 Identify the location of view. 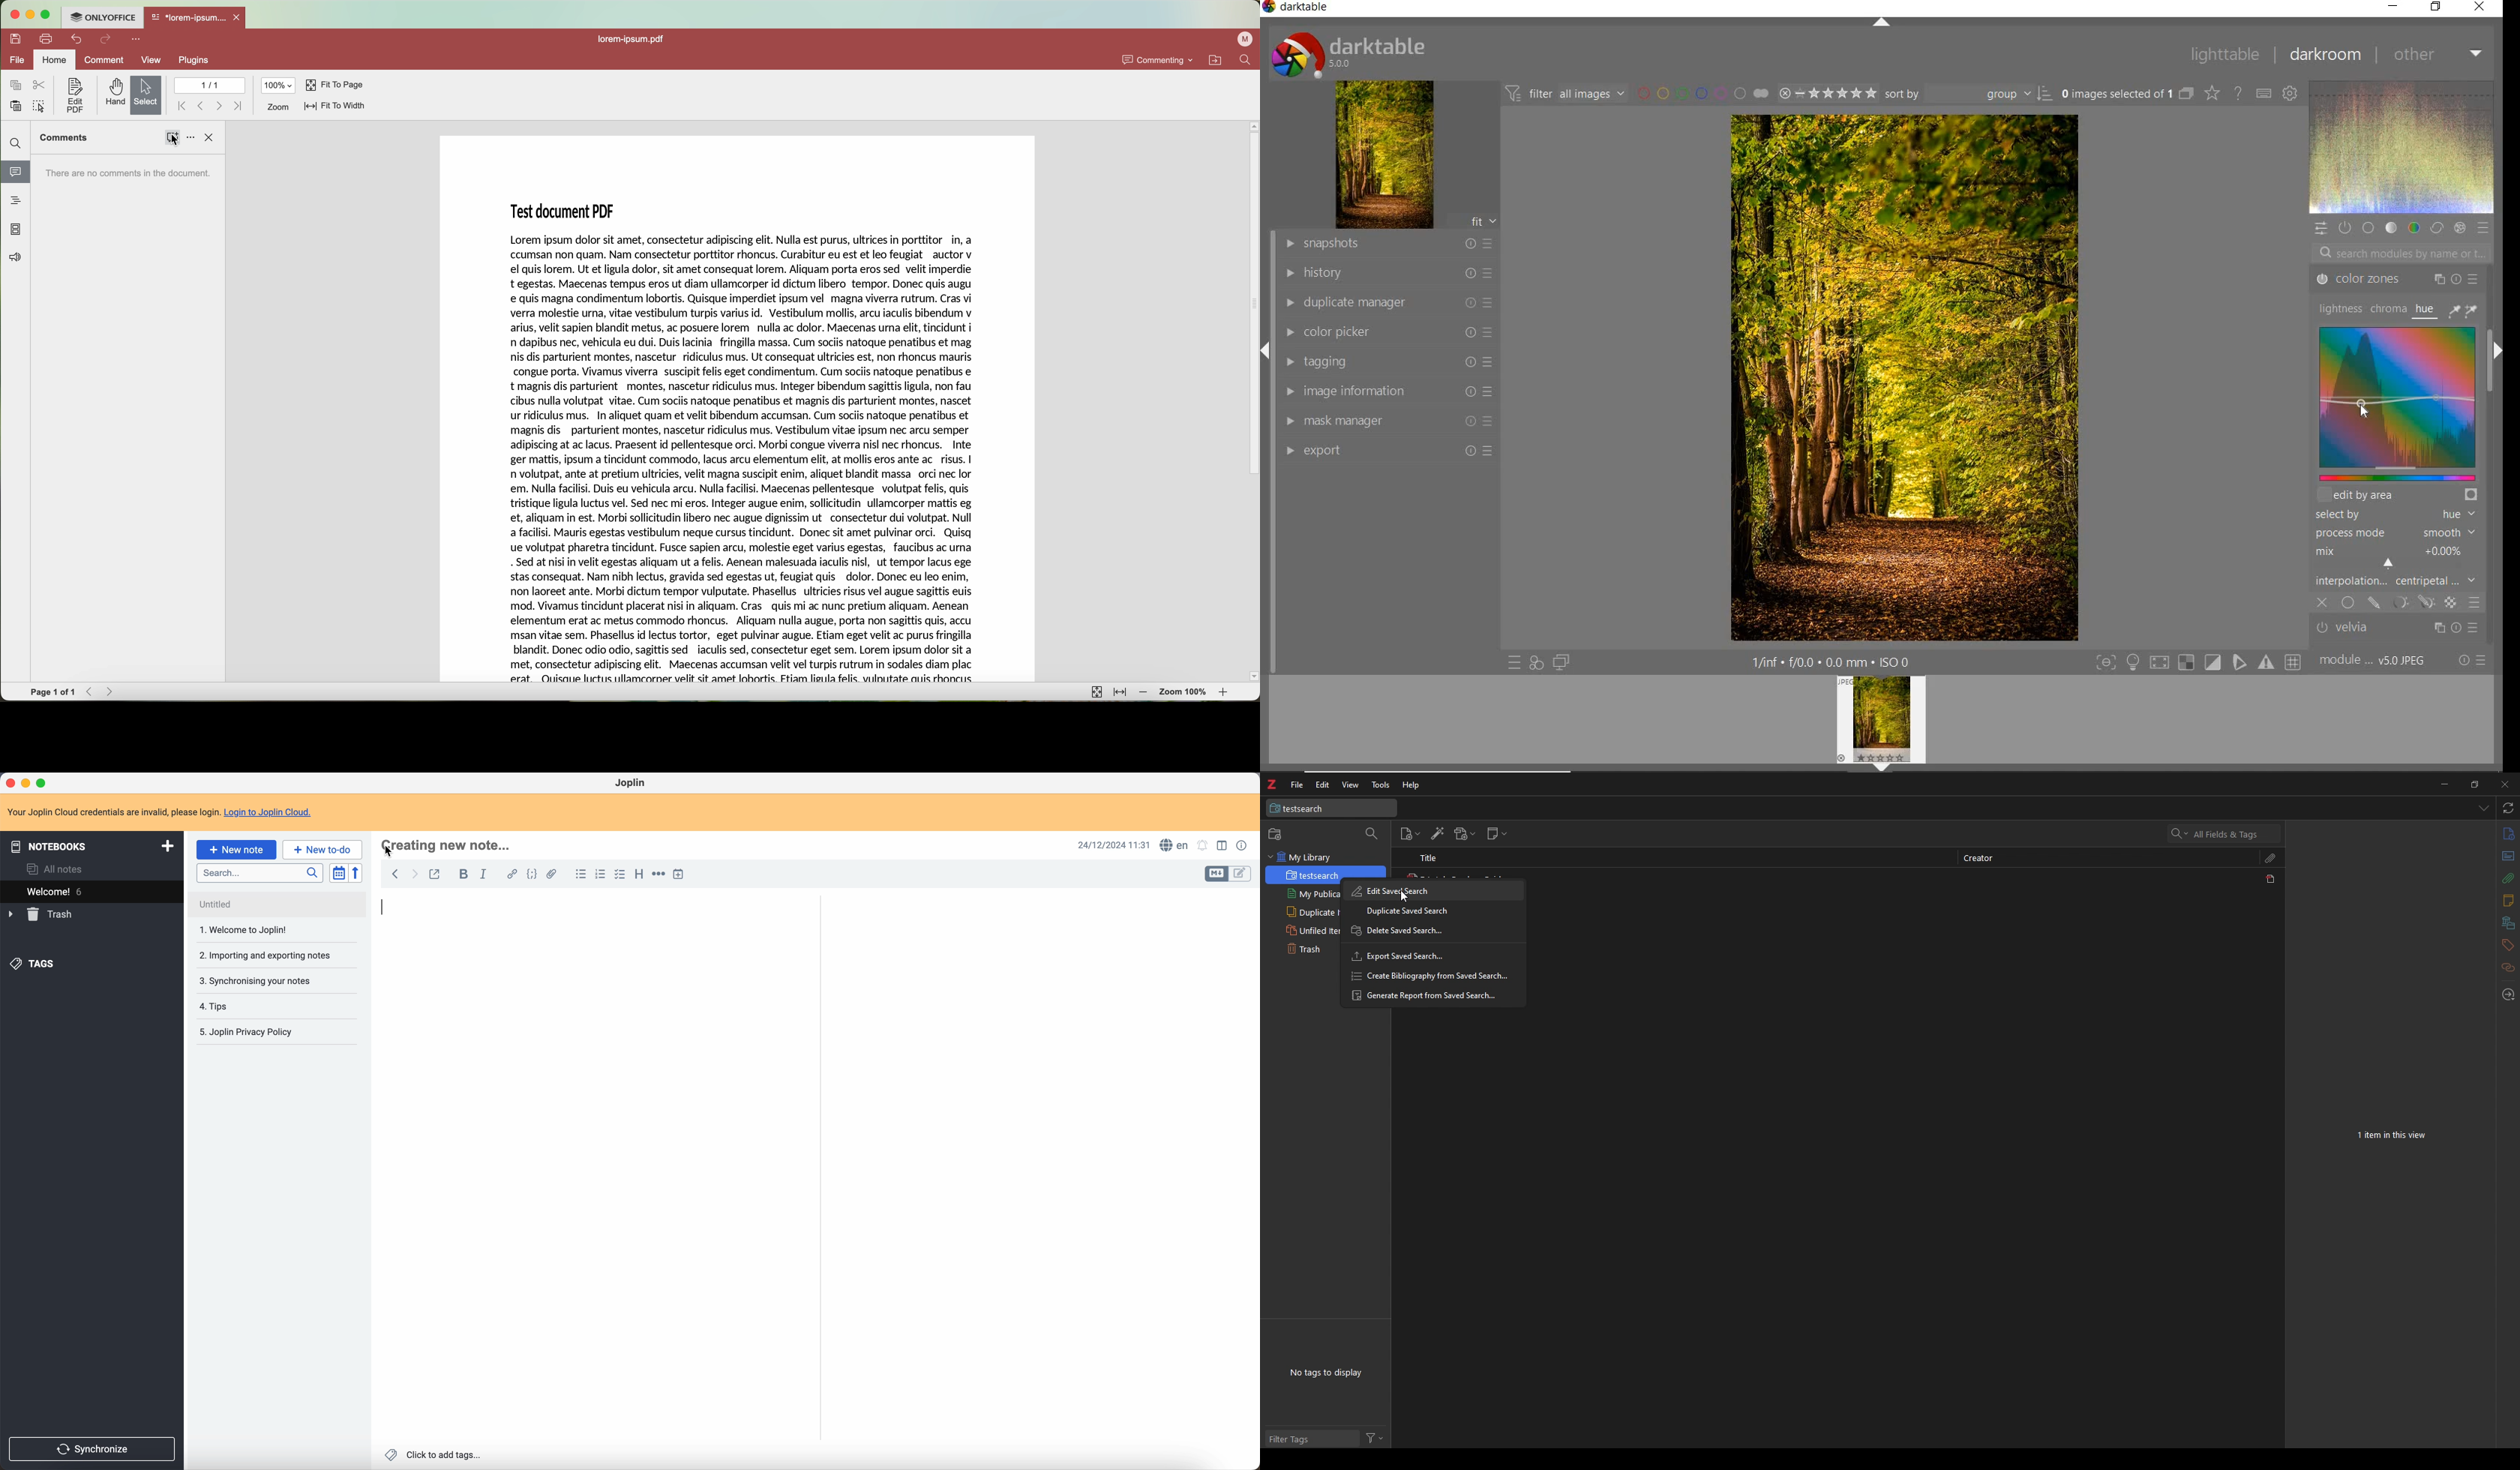
(1350, 785).